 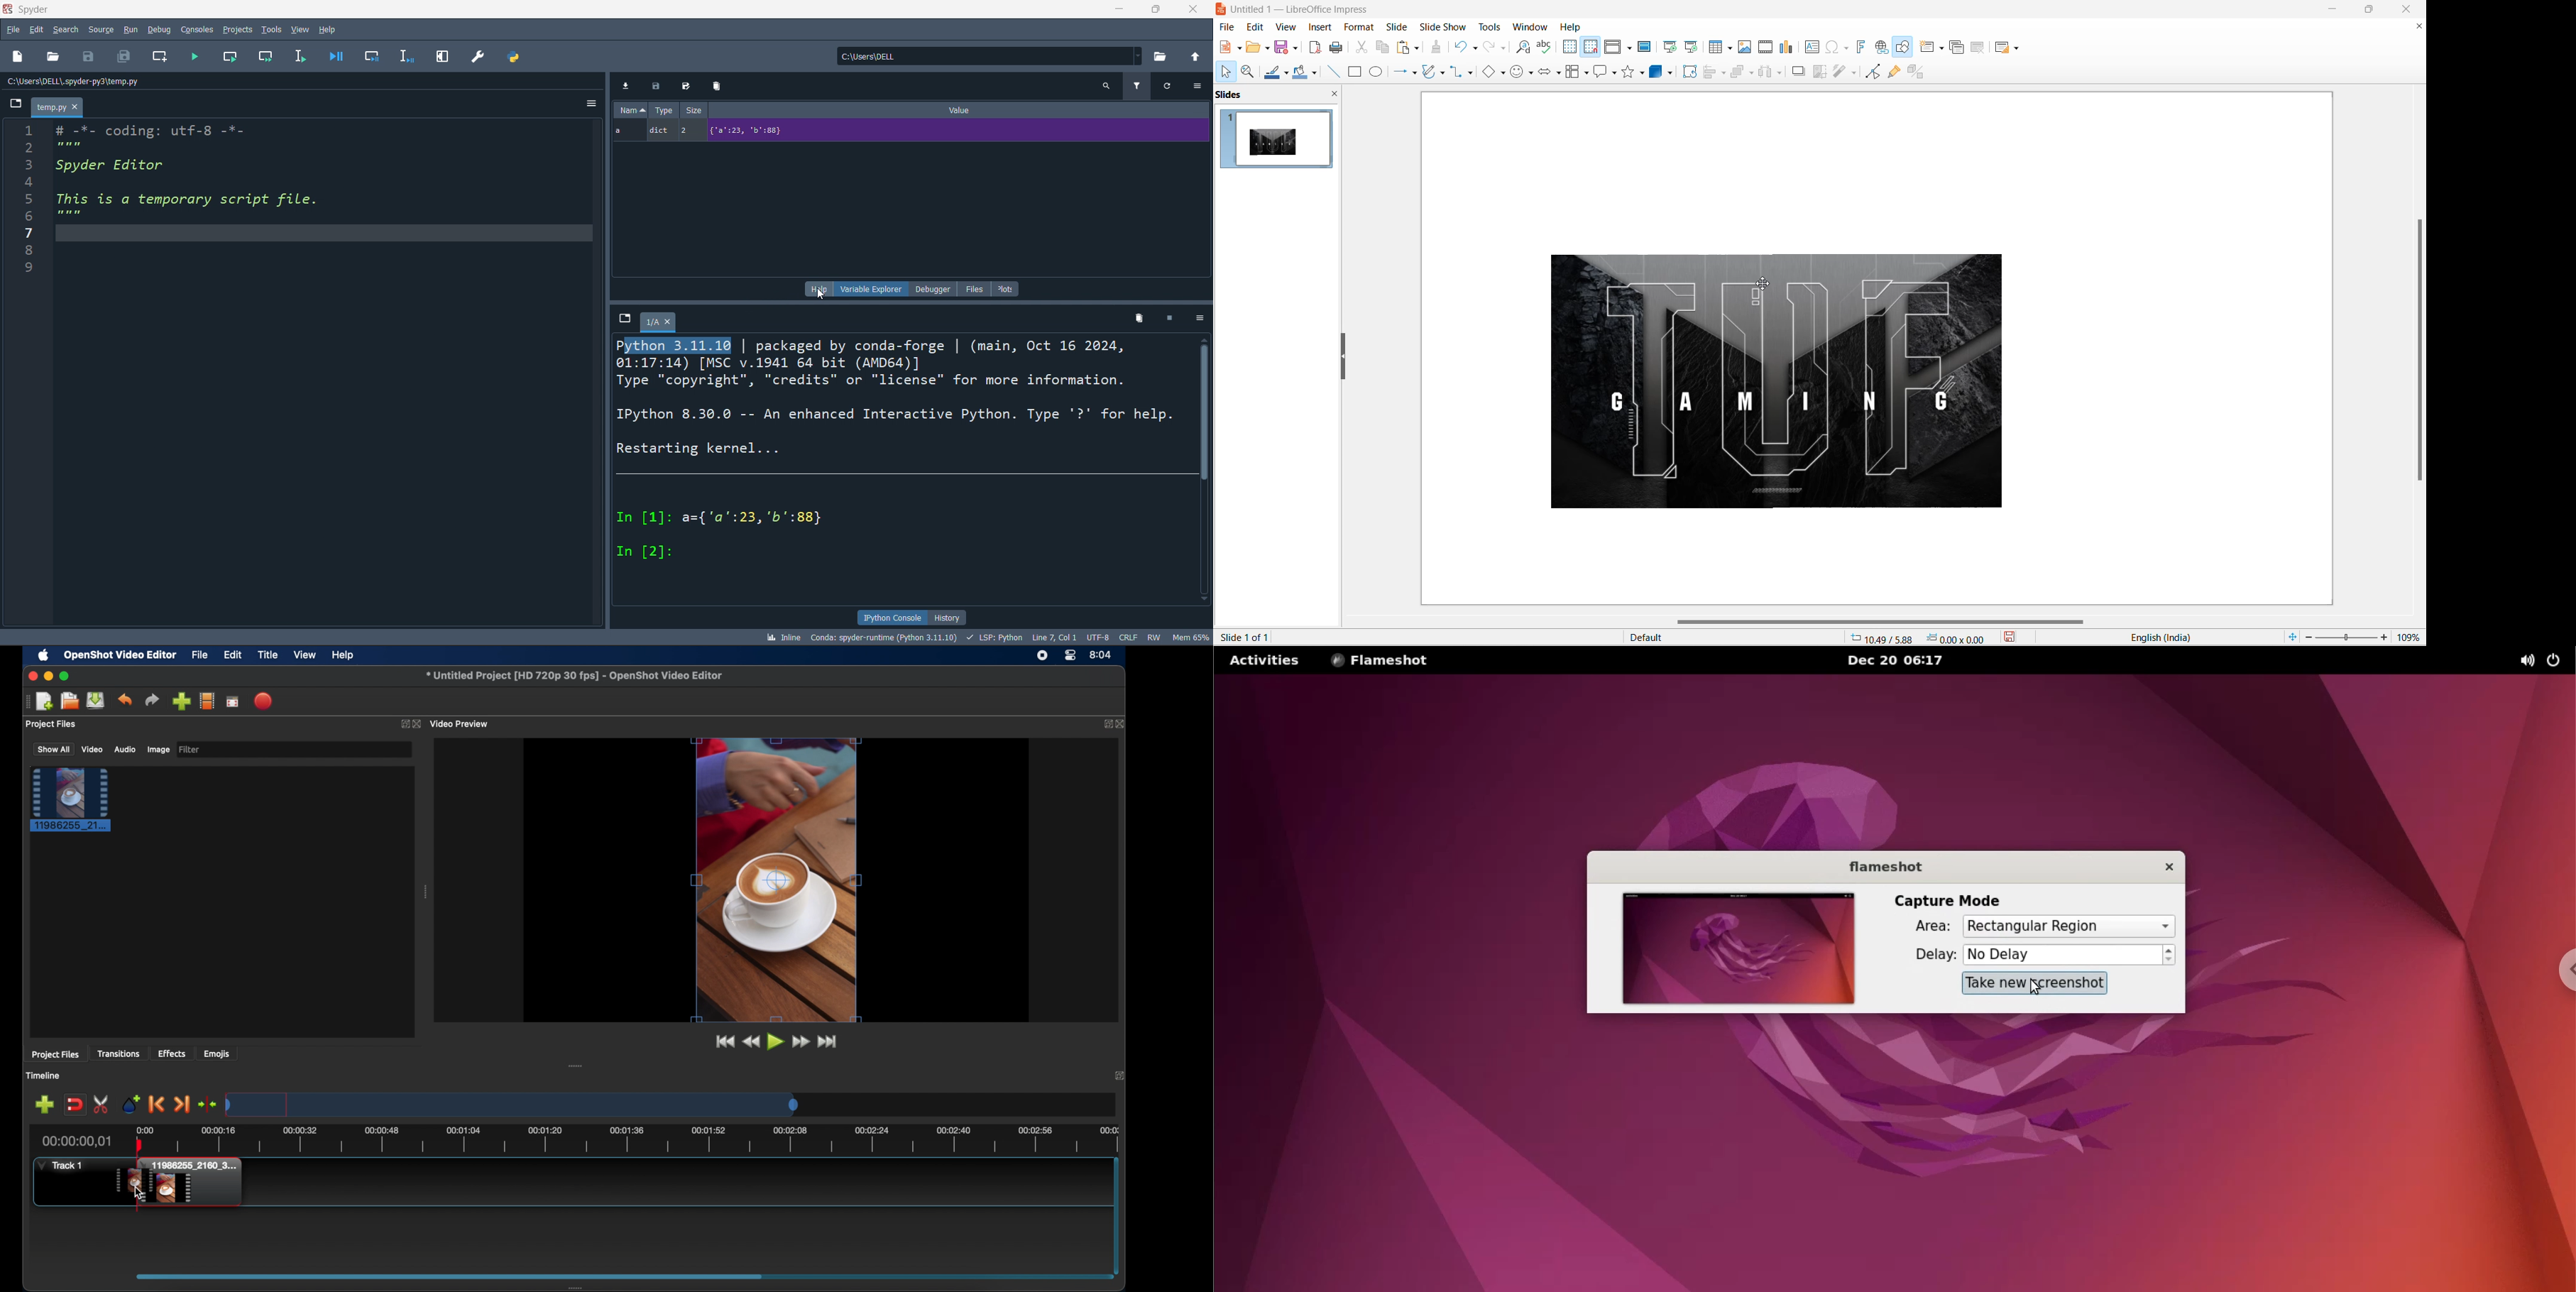 What do you see at coordinates (815, 289) in the screenshot?
I see `help` at bounding box center [815, 289].